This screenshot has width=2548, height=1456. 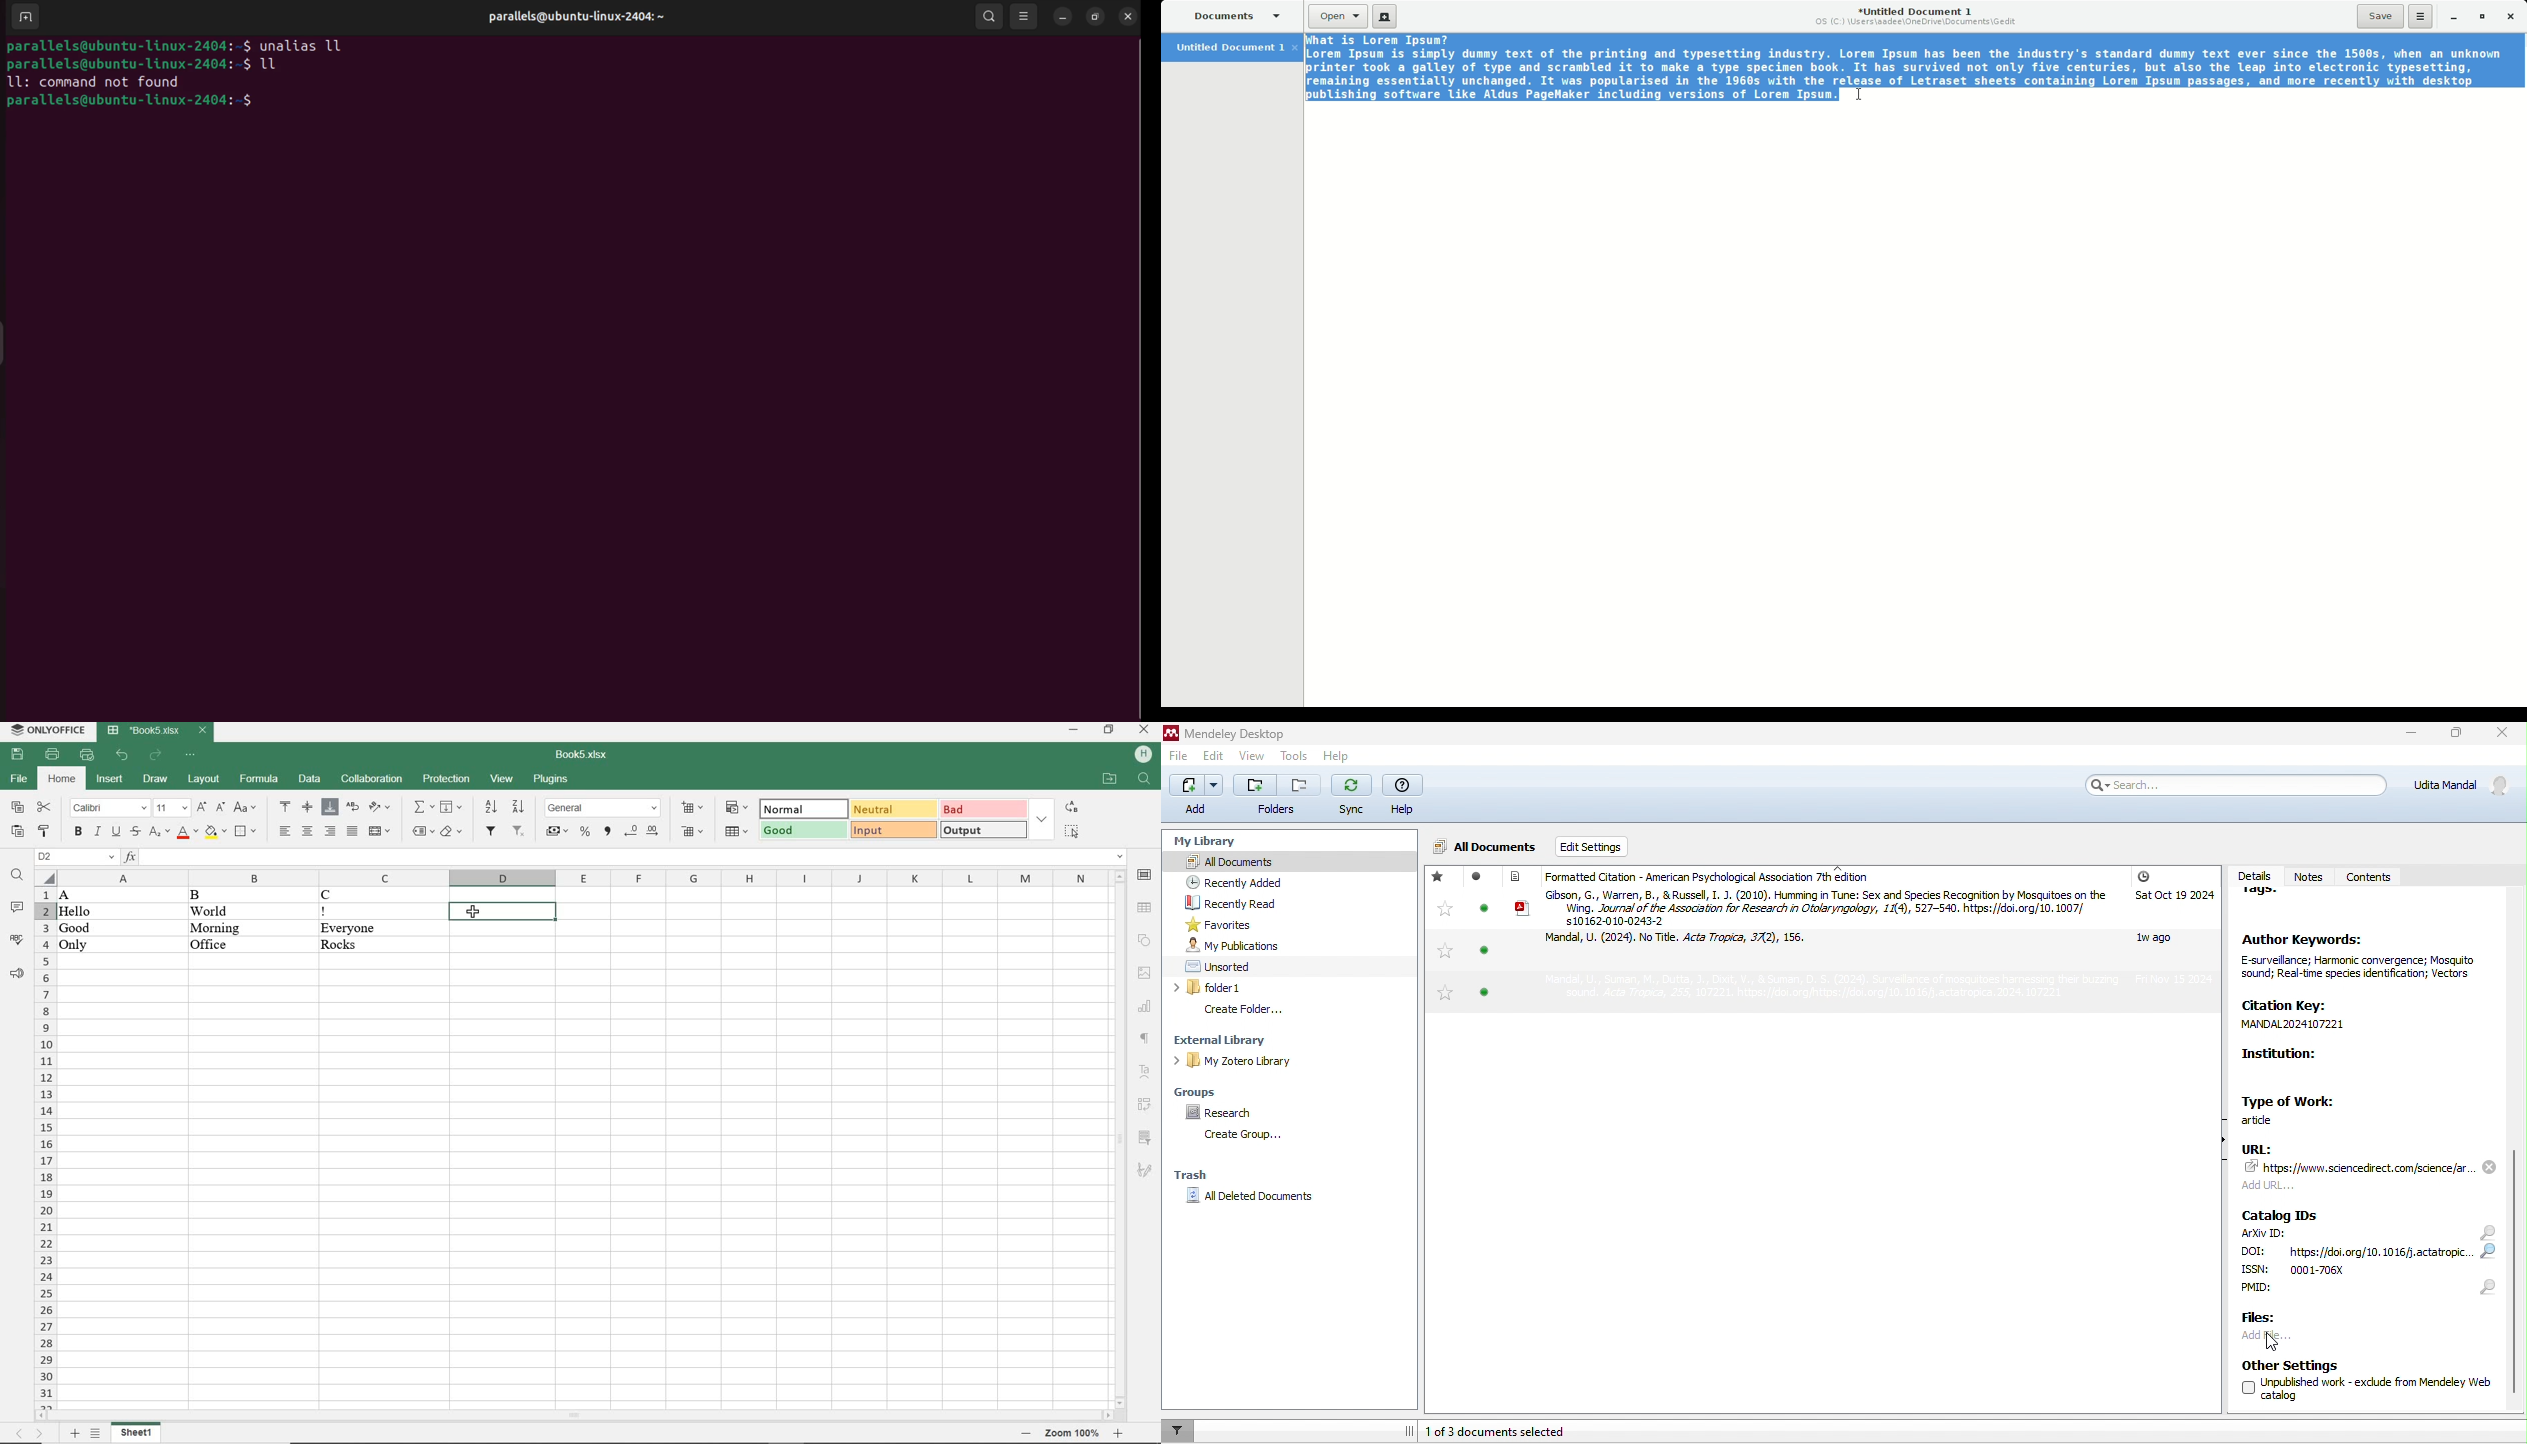 I want to click on type of work, so click(x=2297, y=1108).